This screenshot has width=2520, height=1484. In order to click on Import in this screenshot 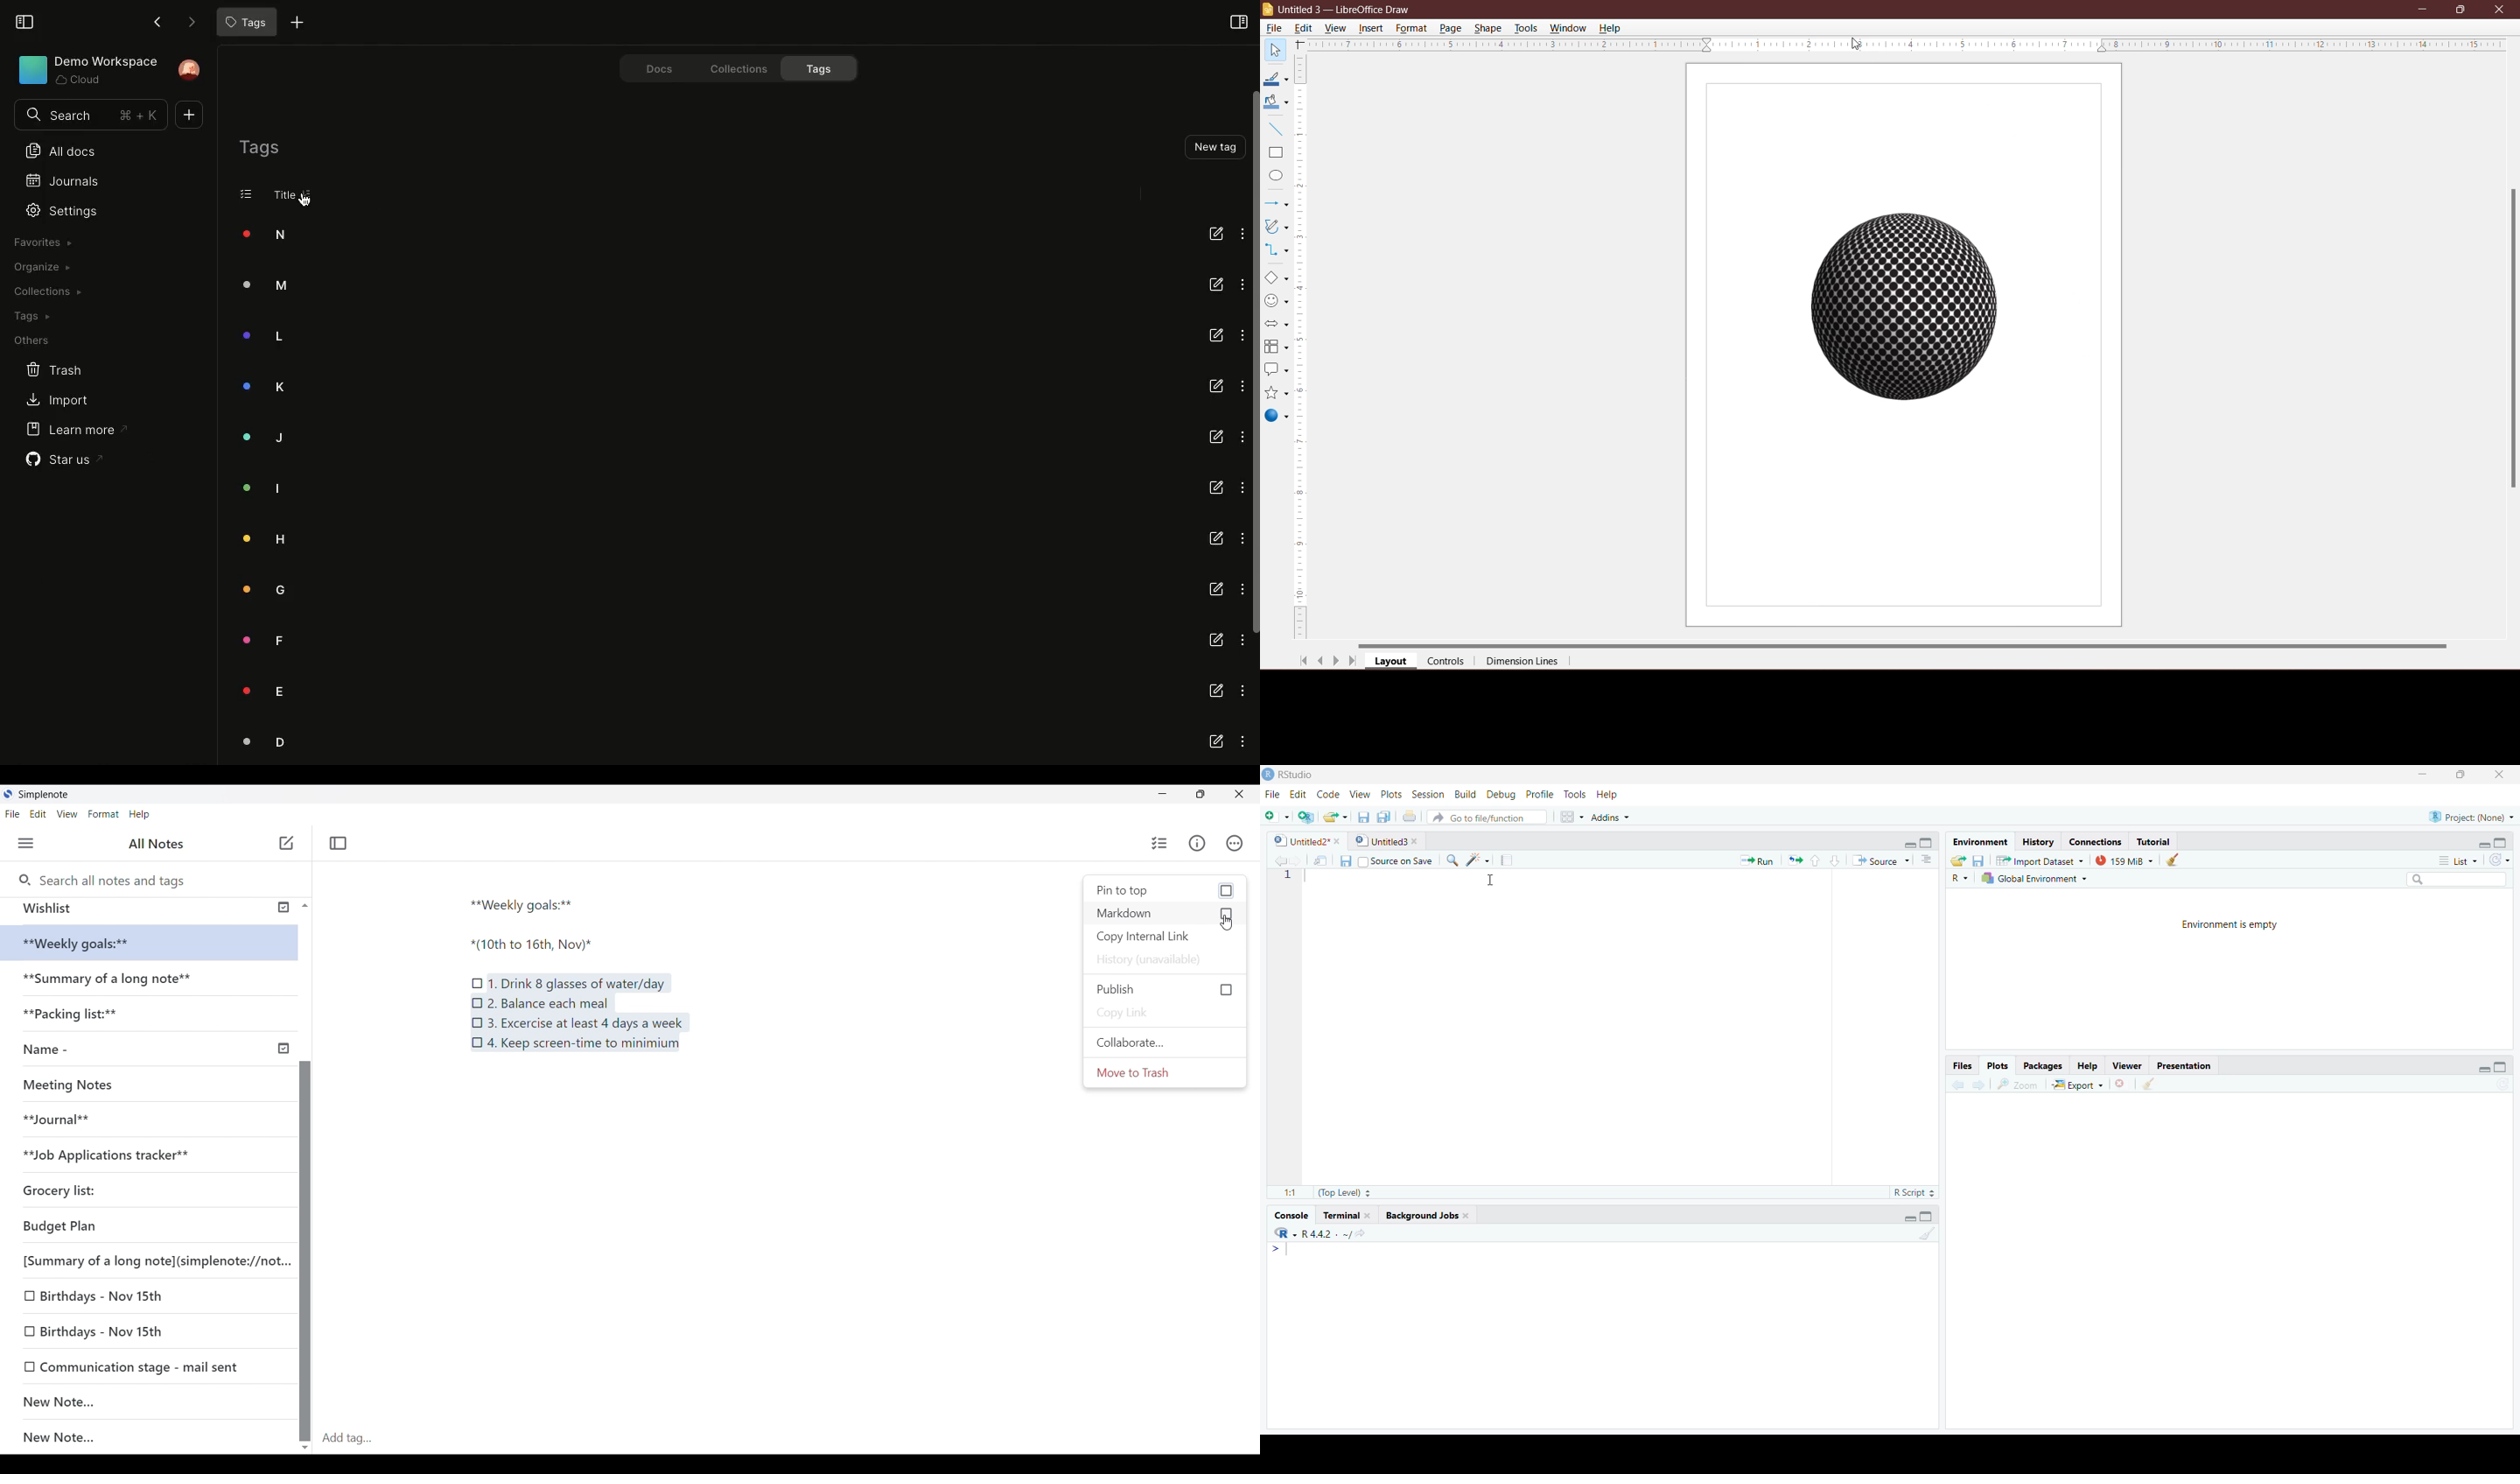, I will do `click(50, 401)`.